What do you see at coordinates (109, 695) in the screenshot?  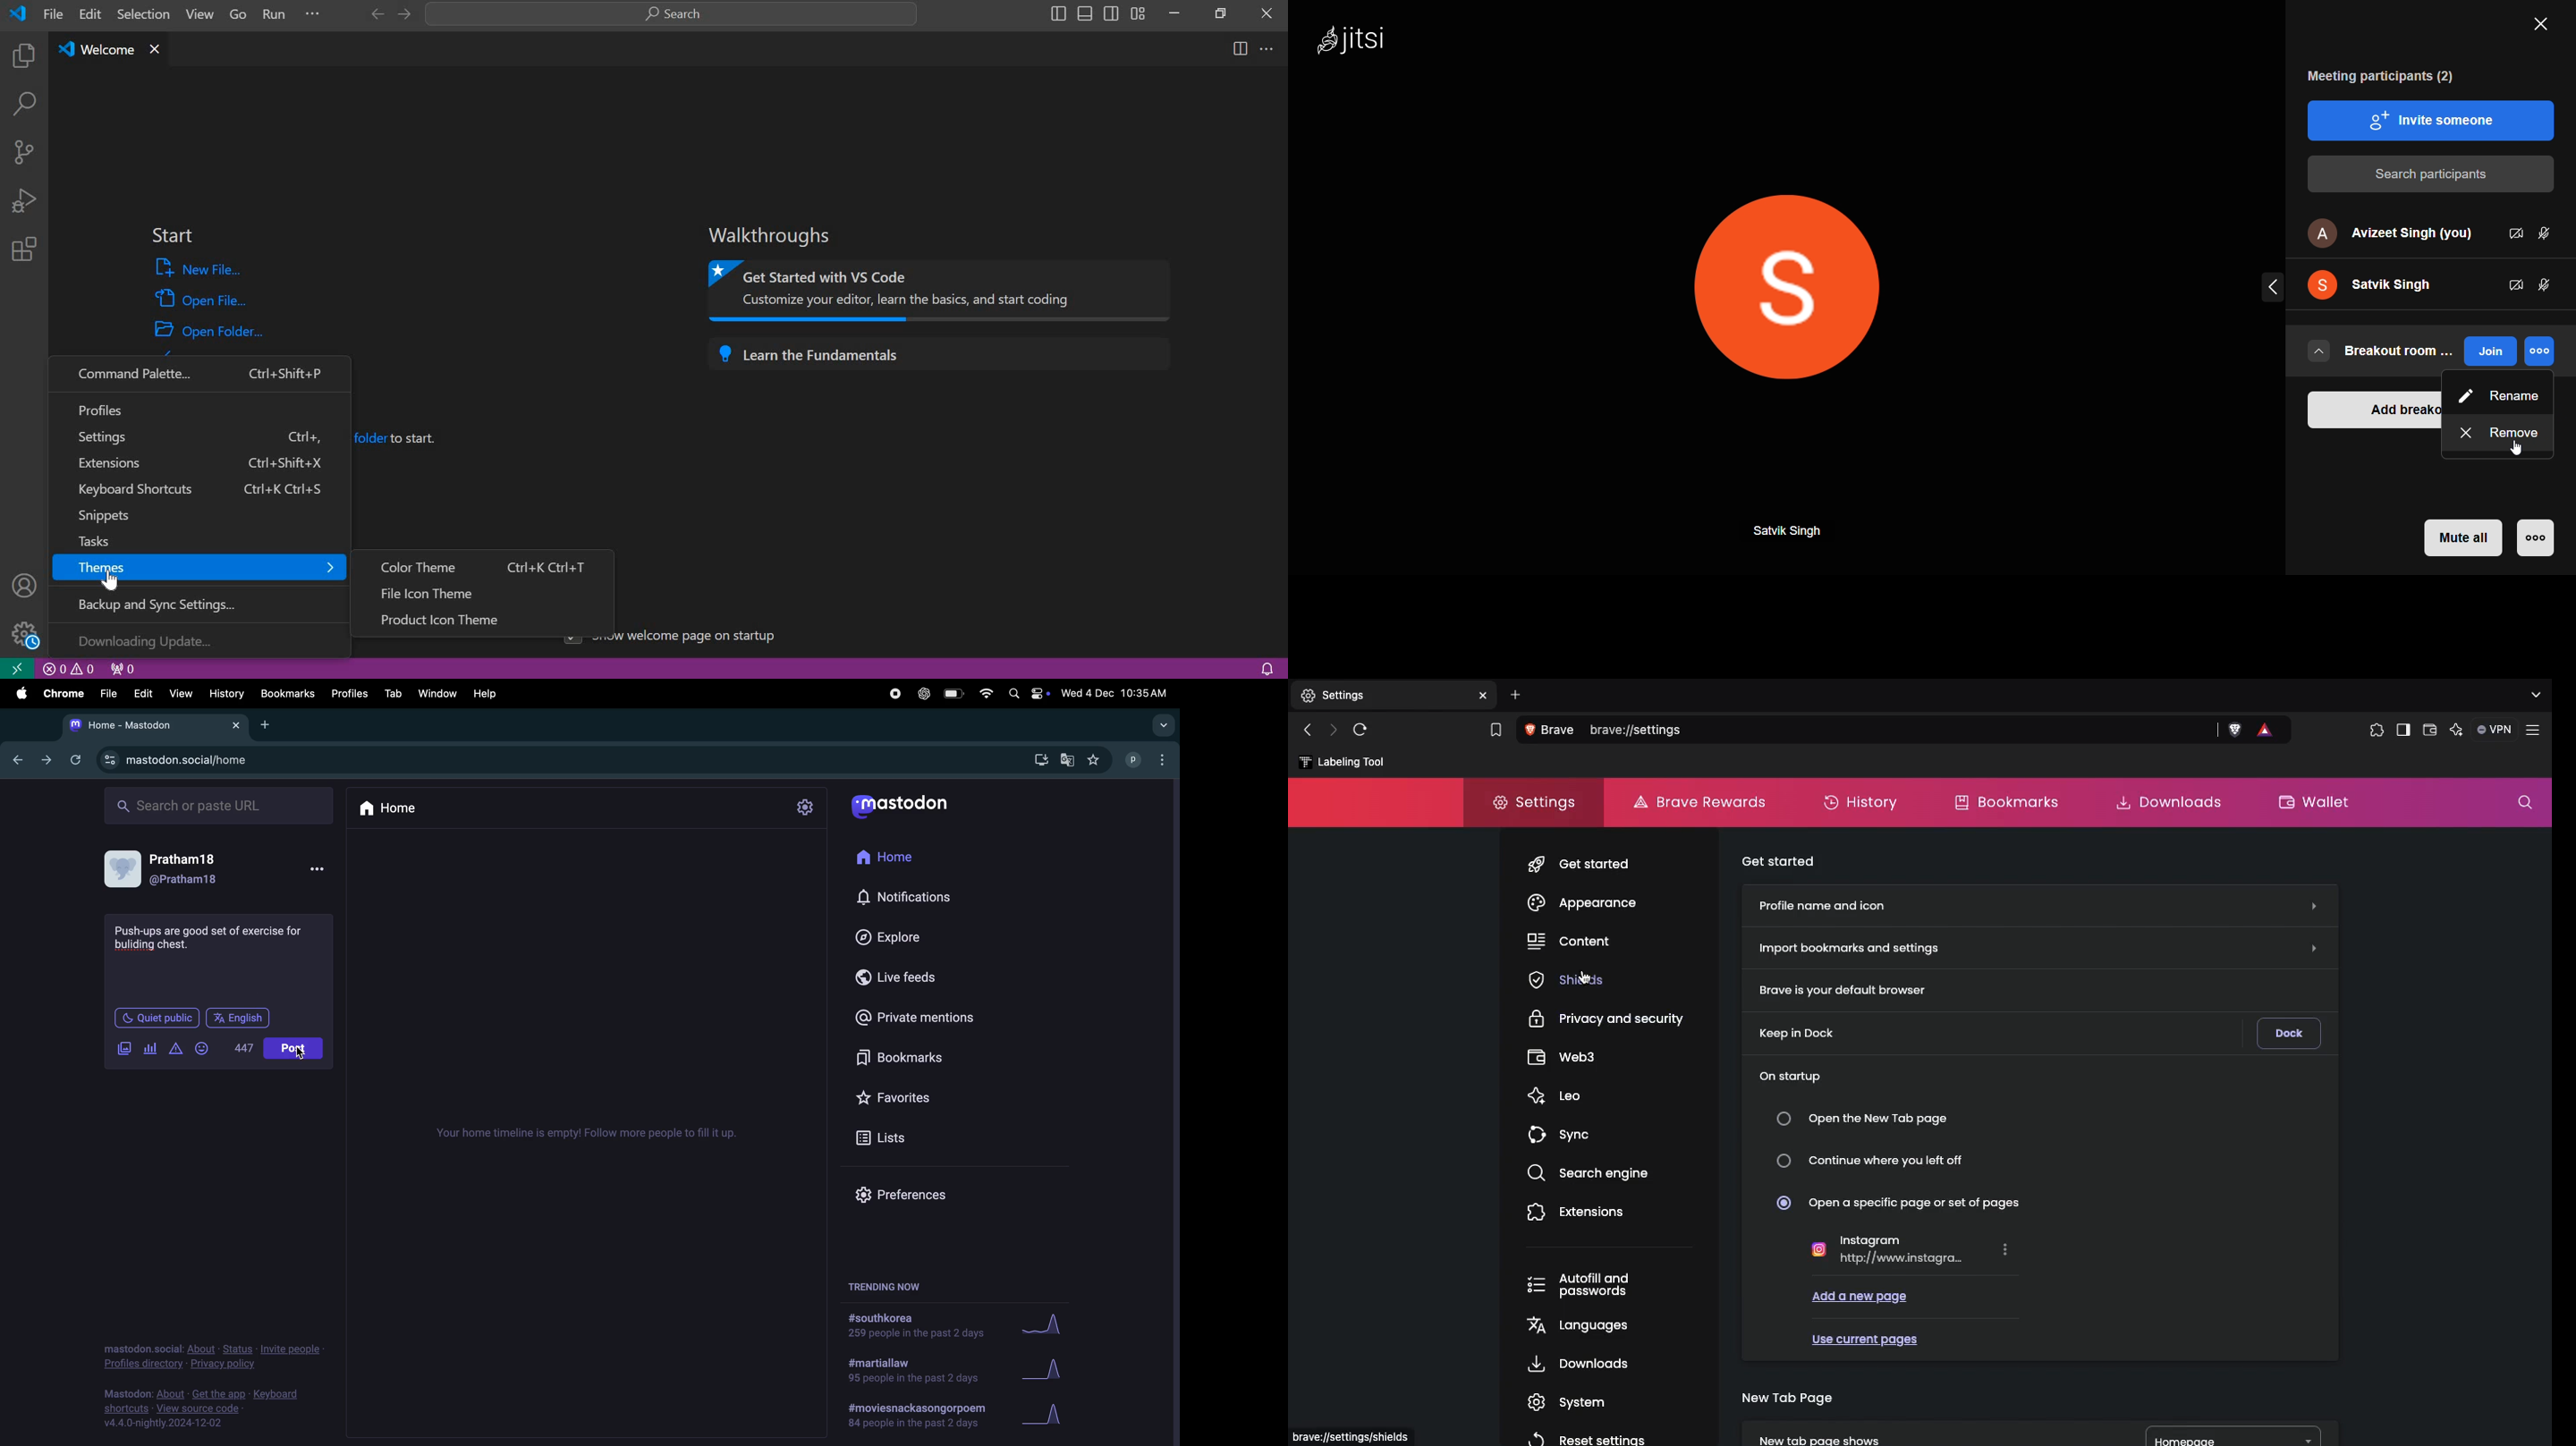 I see `Files` at bounding box center [109, 695].